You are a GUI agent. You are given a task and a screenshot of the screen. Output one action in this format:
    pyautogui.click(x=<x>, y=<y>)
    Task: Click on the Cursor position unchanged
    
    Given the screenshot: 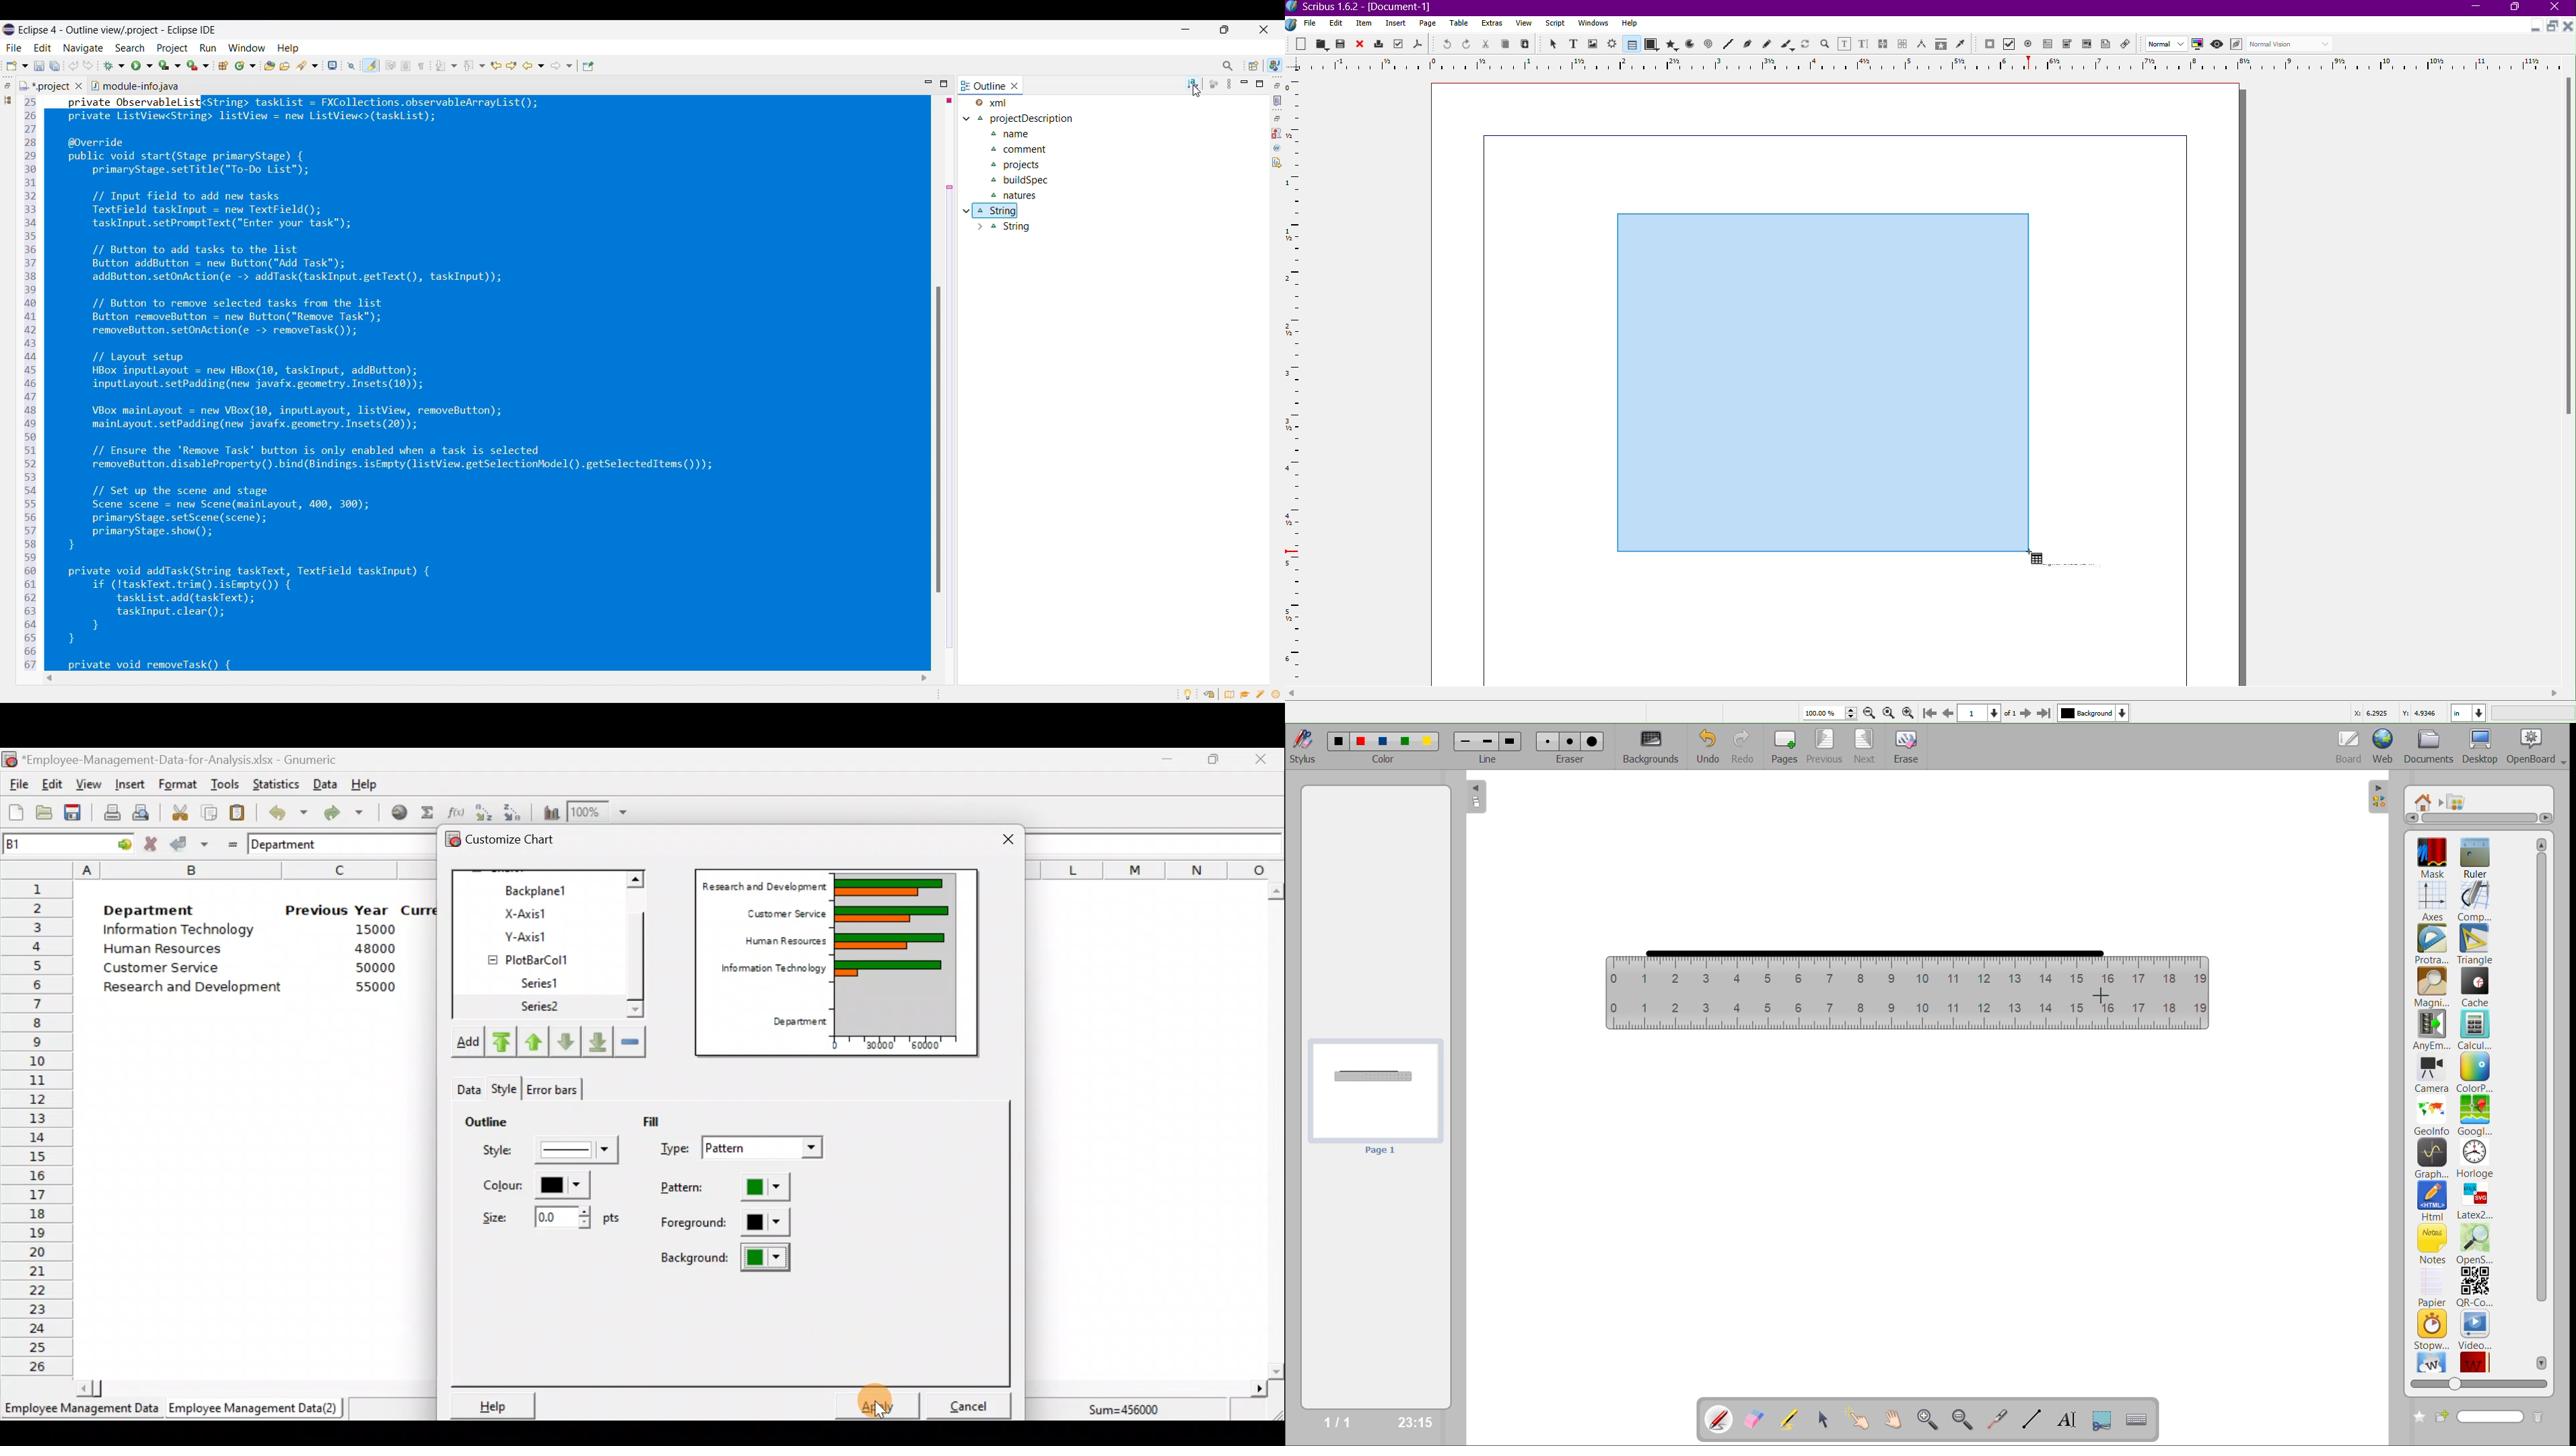 What is the action you would take?
    pyautogui.click(x=1197, y=91)
    